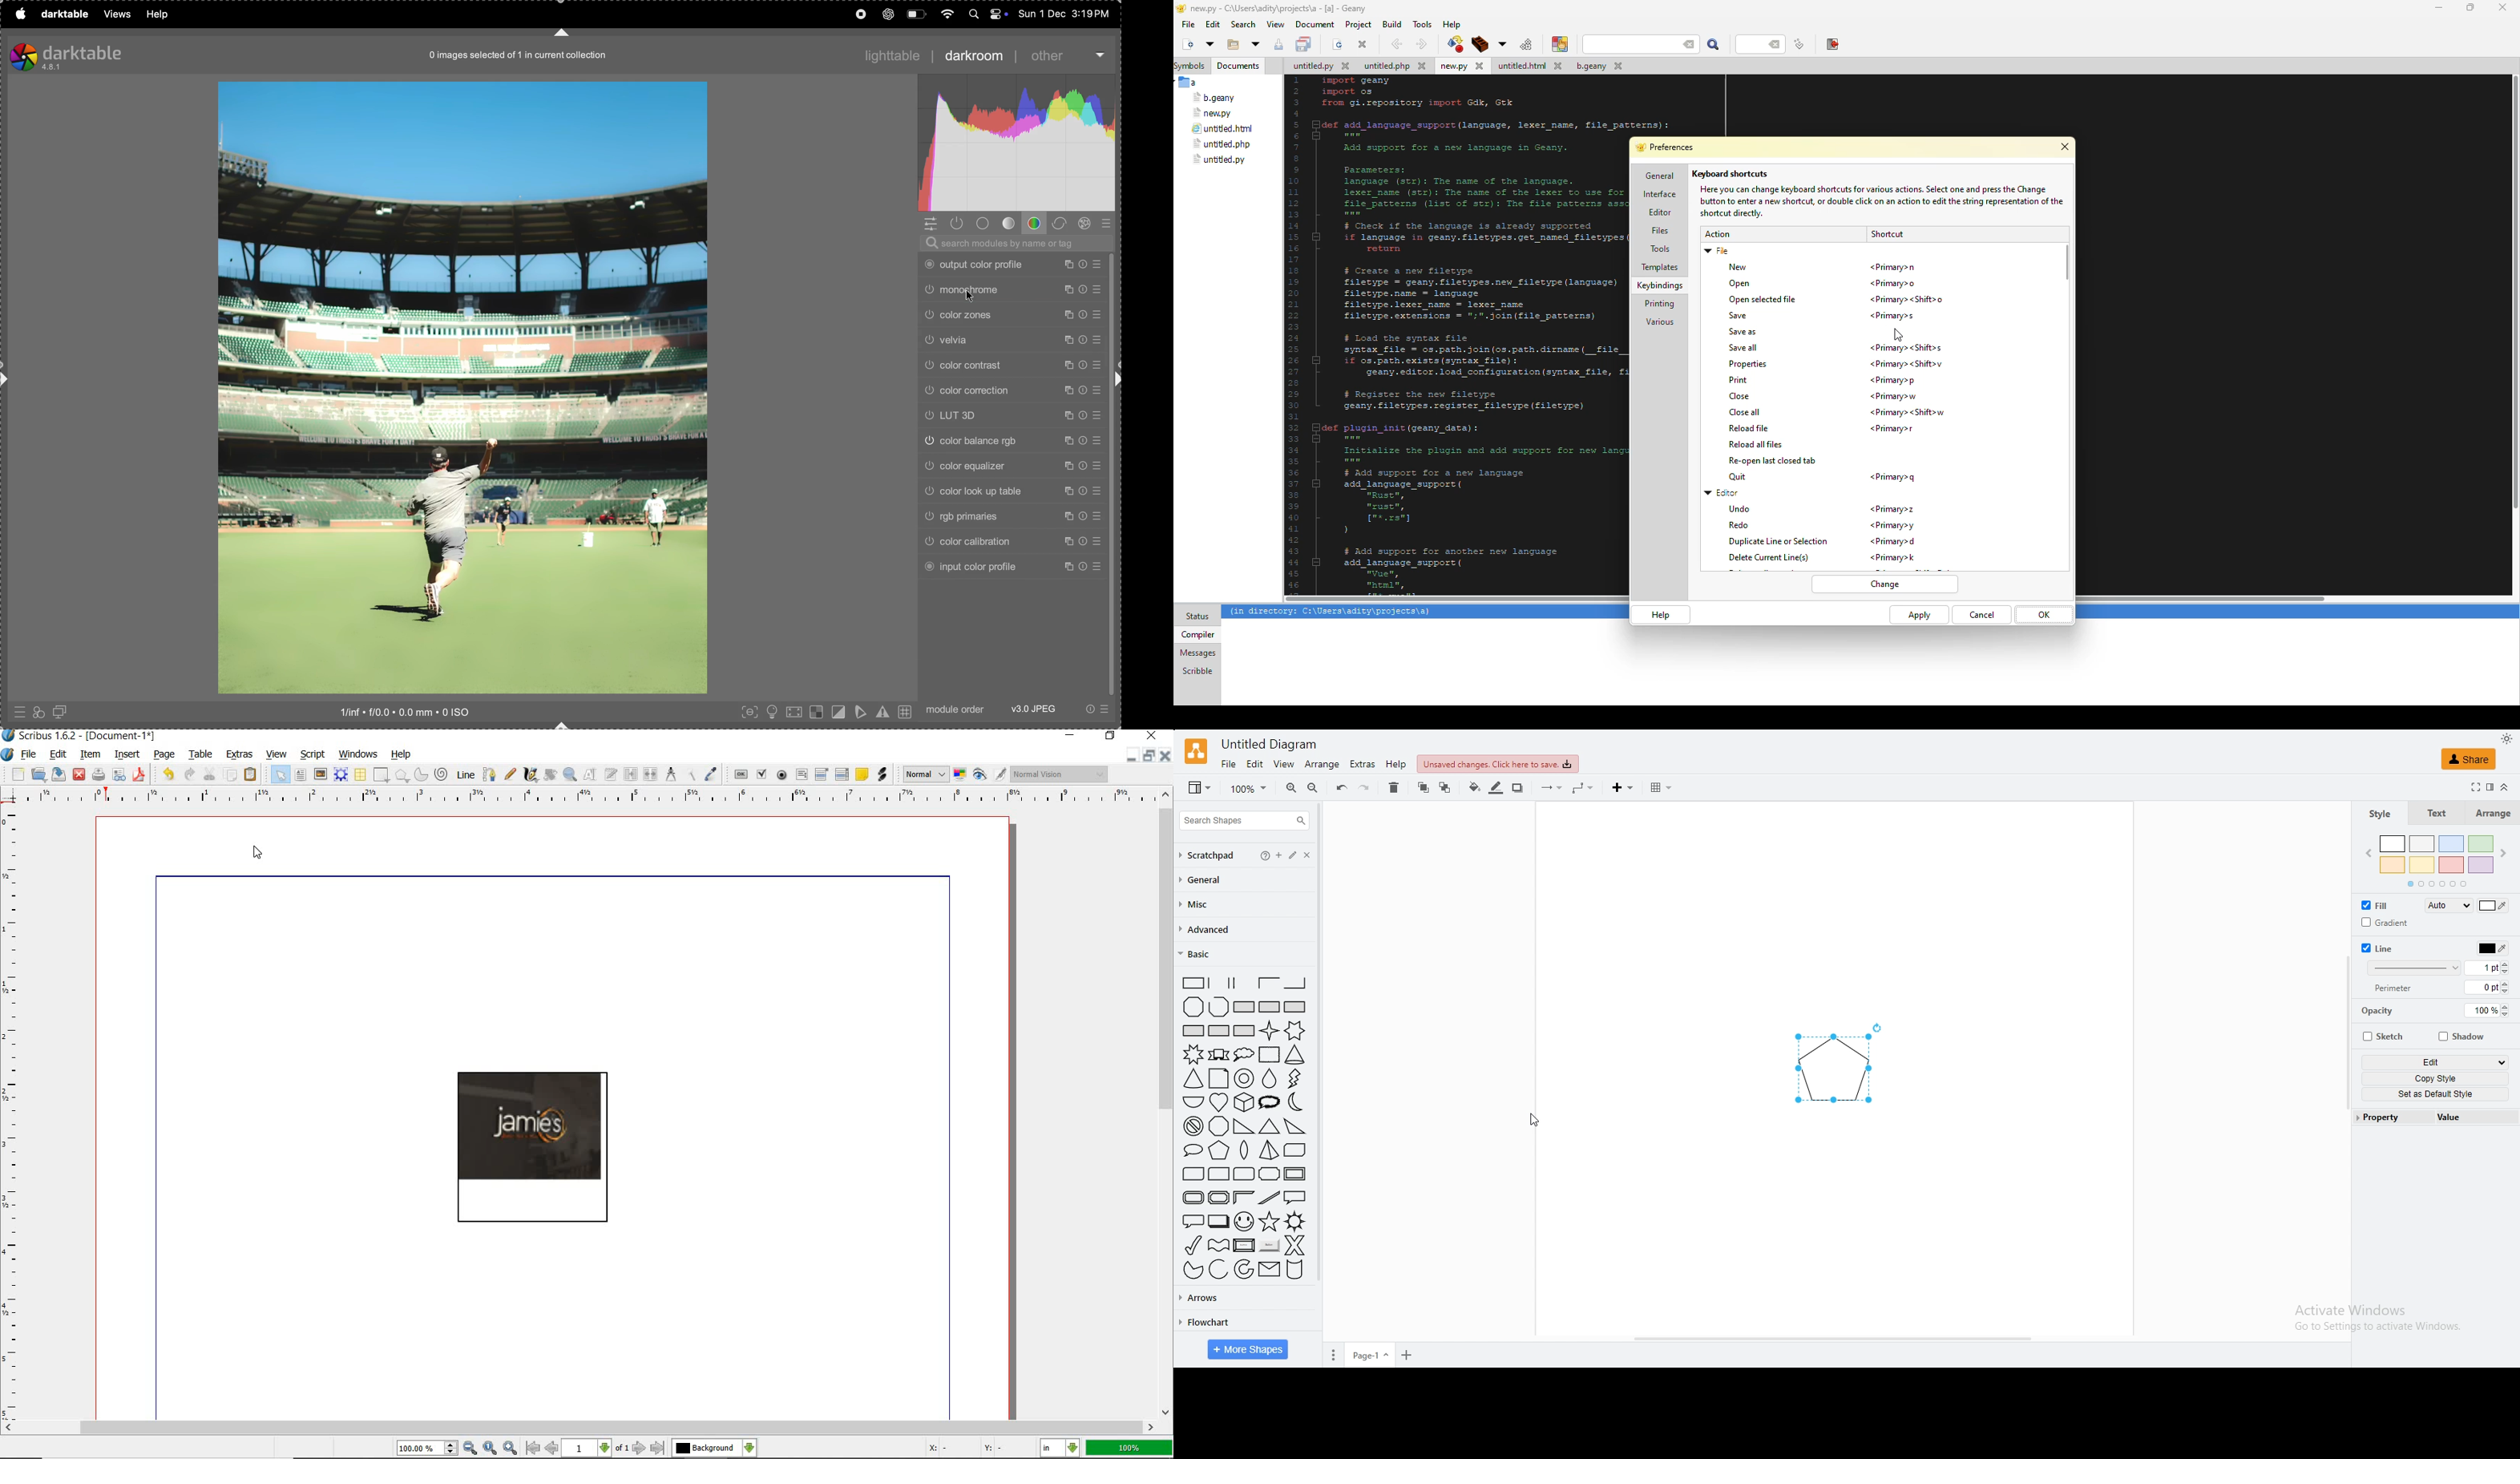 This screenshot has width=2520, height=1484. I want to click on half circle, so click(1192, 1101).